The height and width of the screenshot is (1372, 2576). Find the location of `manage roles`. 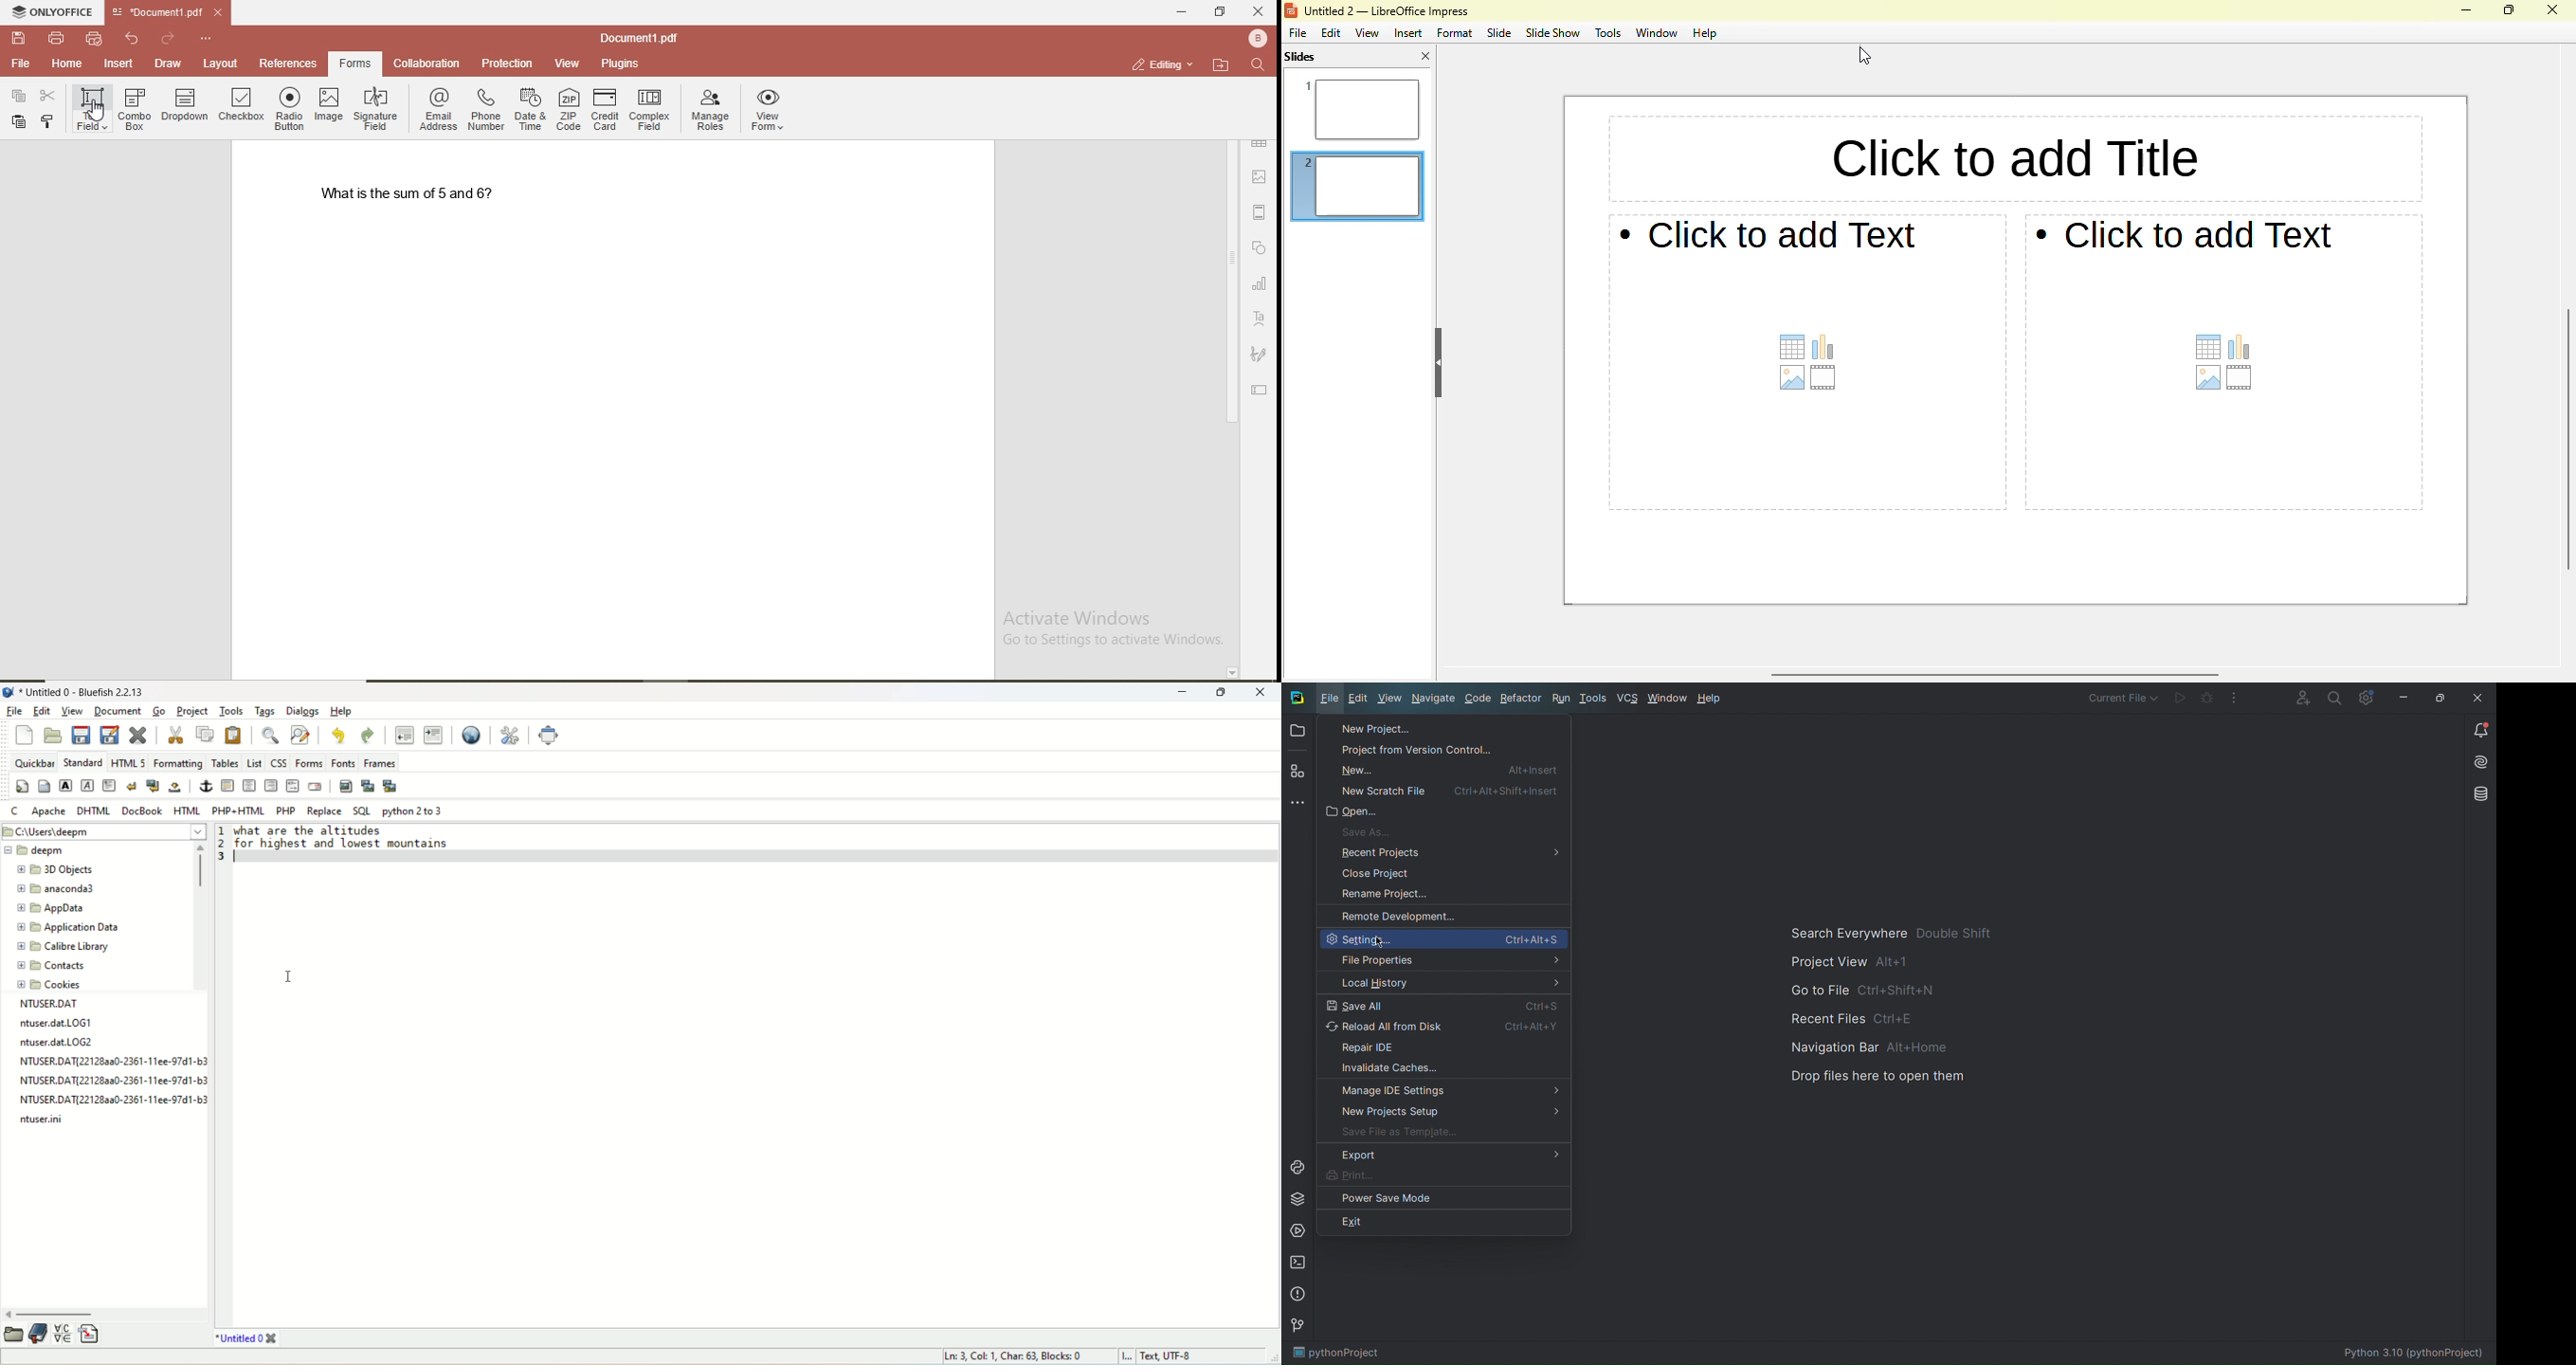

manage roles is located at coordinates (708, 110).